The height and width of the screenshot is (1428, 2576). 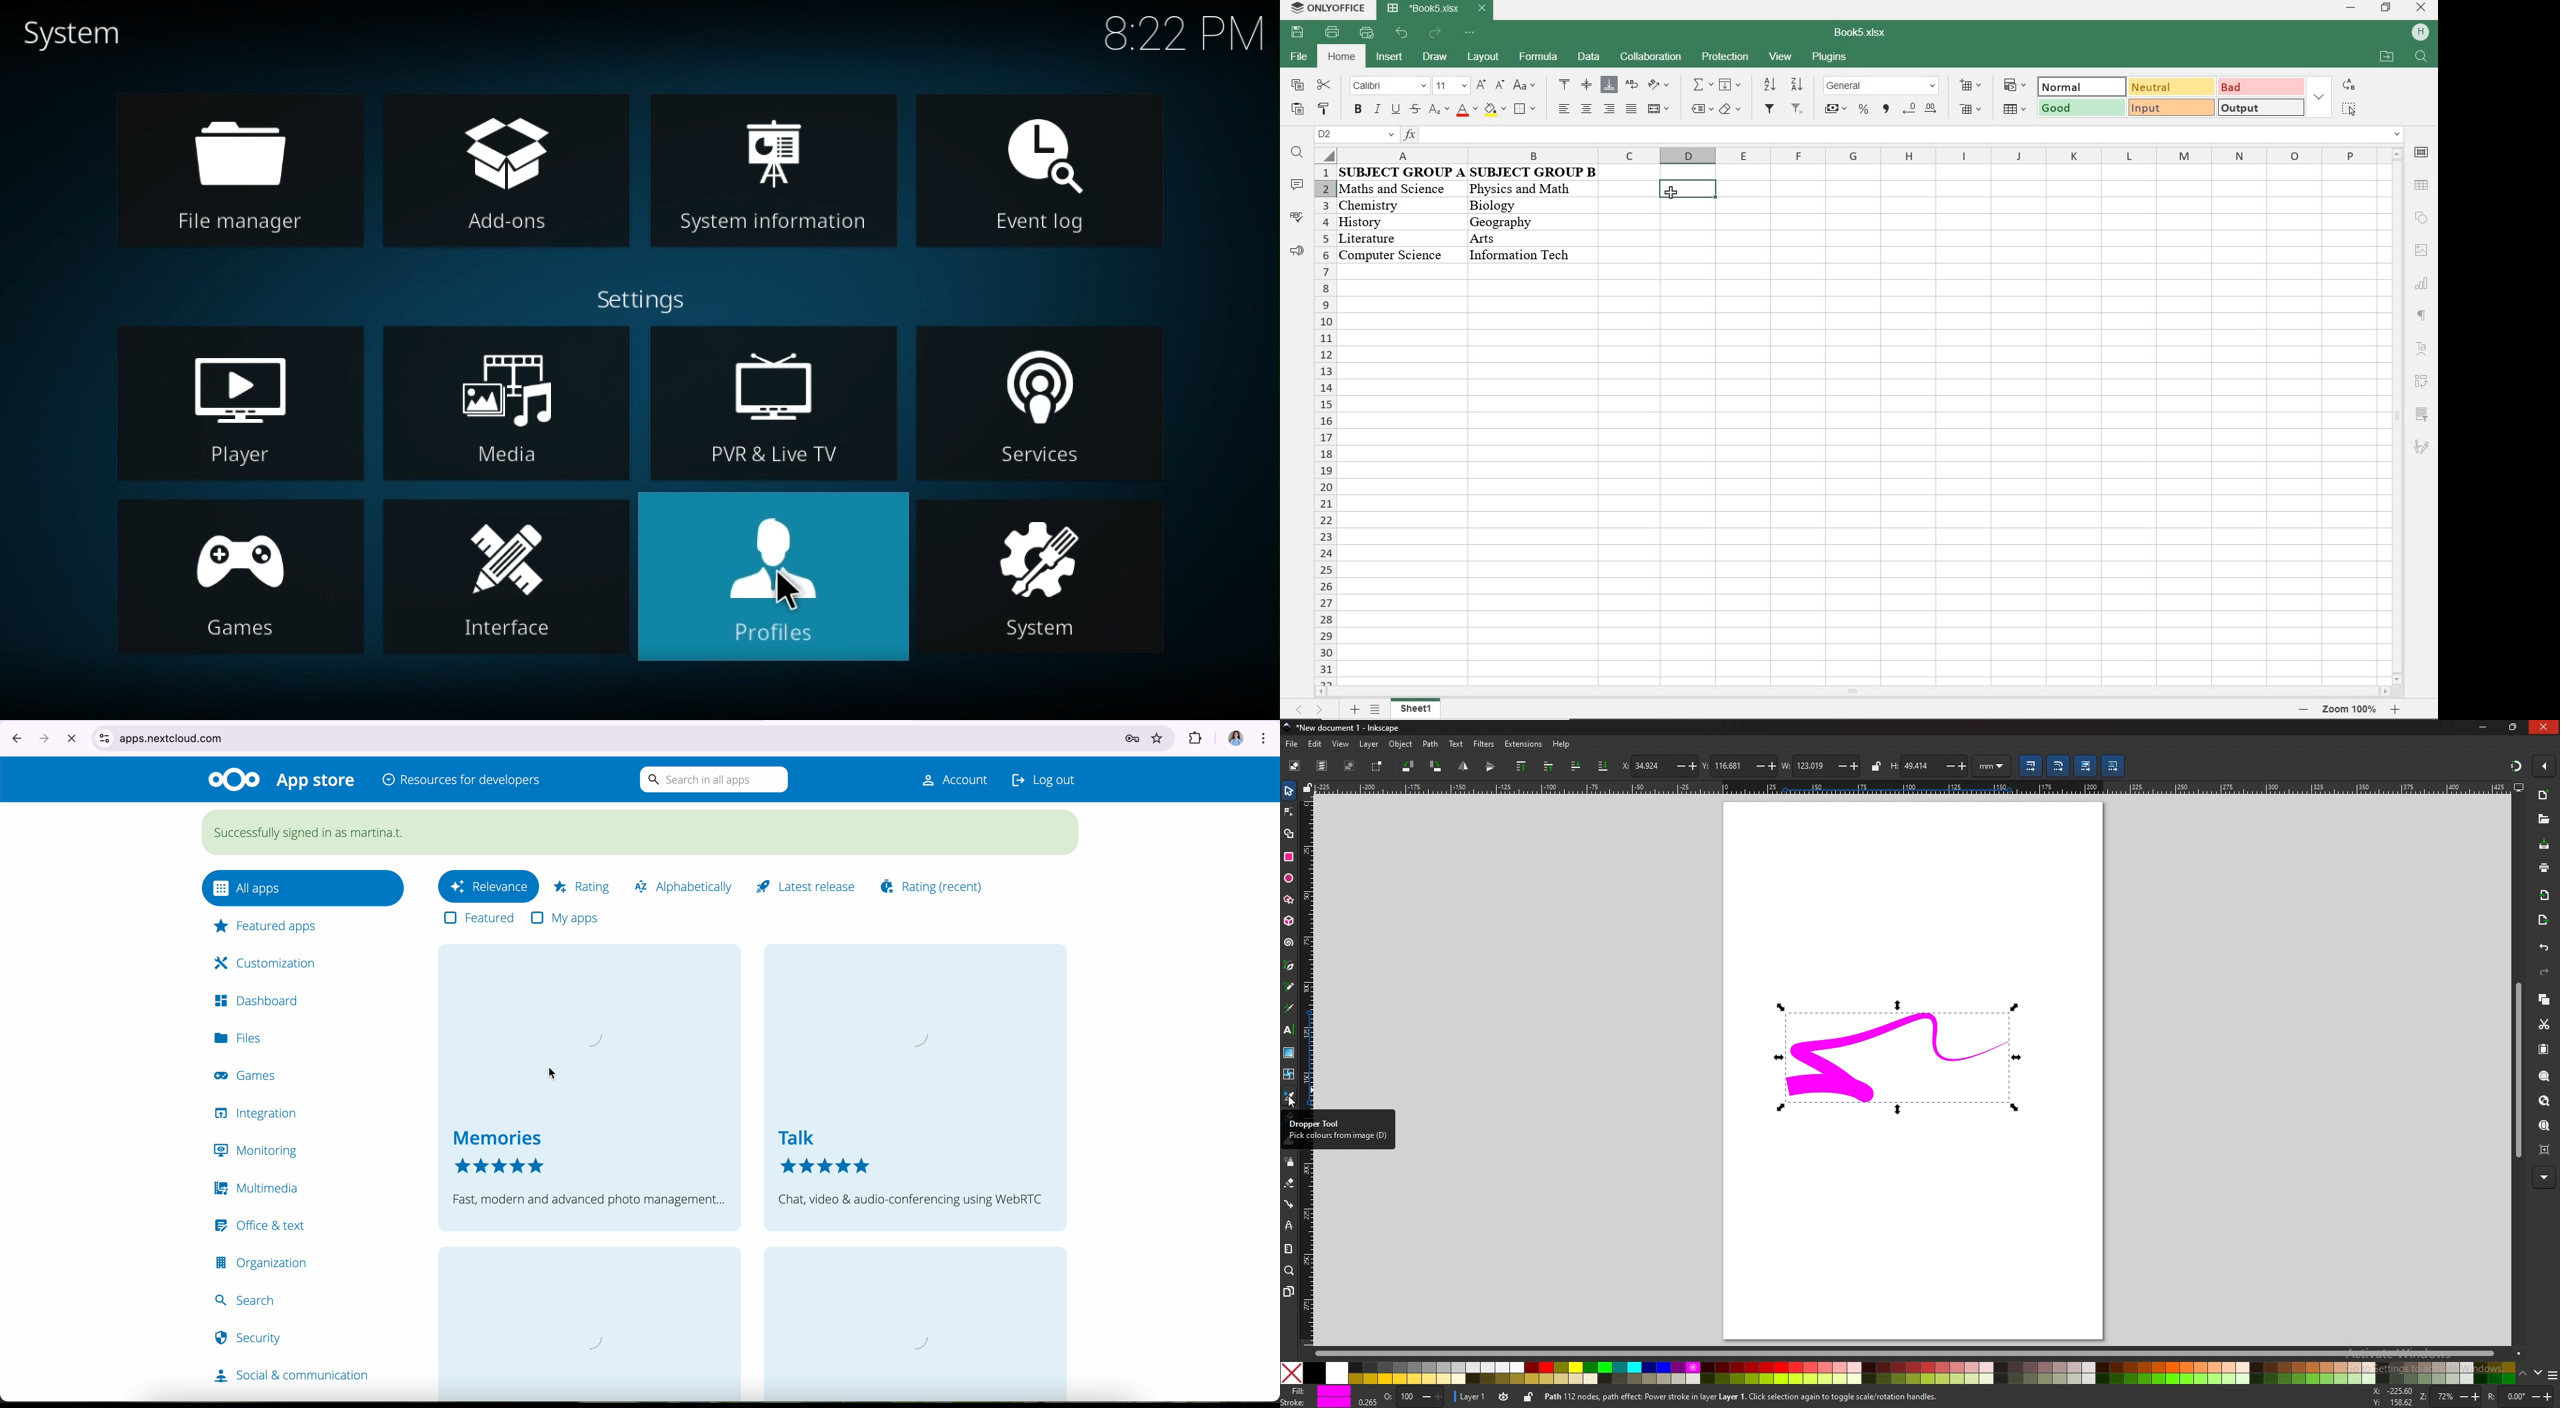 What do you see at coordinates (581, 883) in the screenshot?
I see `rating` at bounding box center [581, 883].